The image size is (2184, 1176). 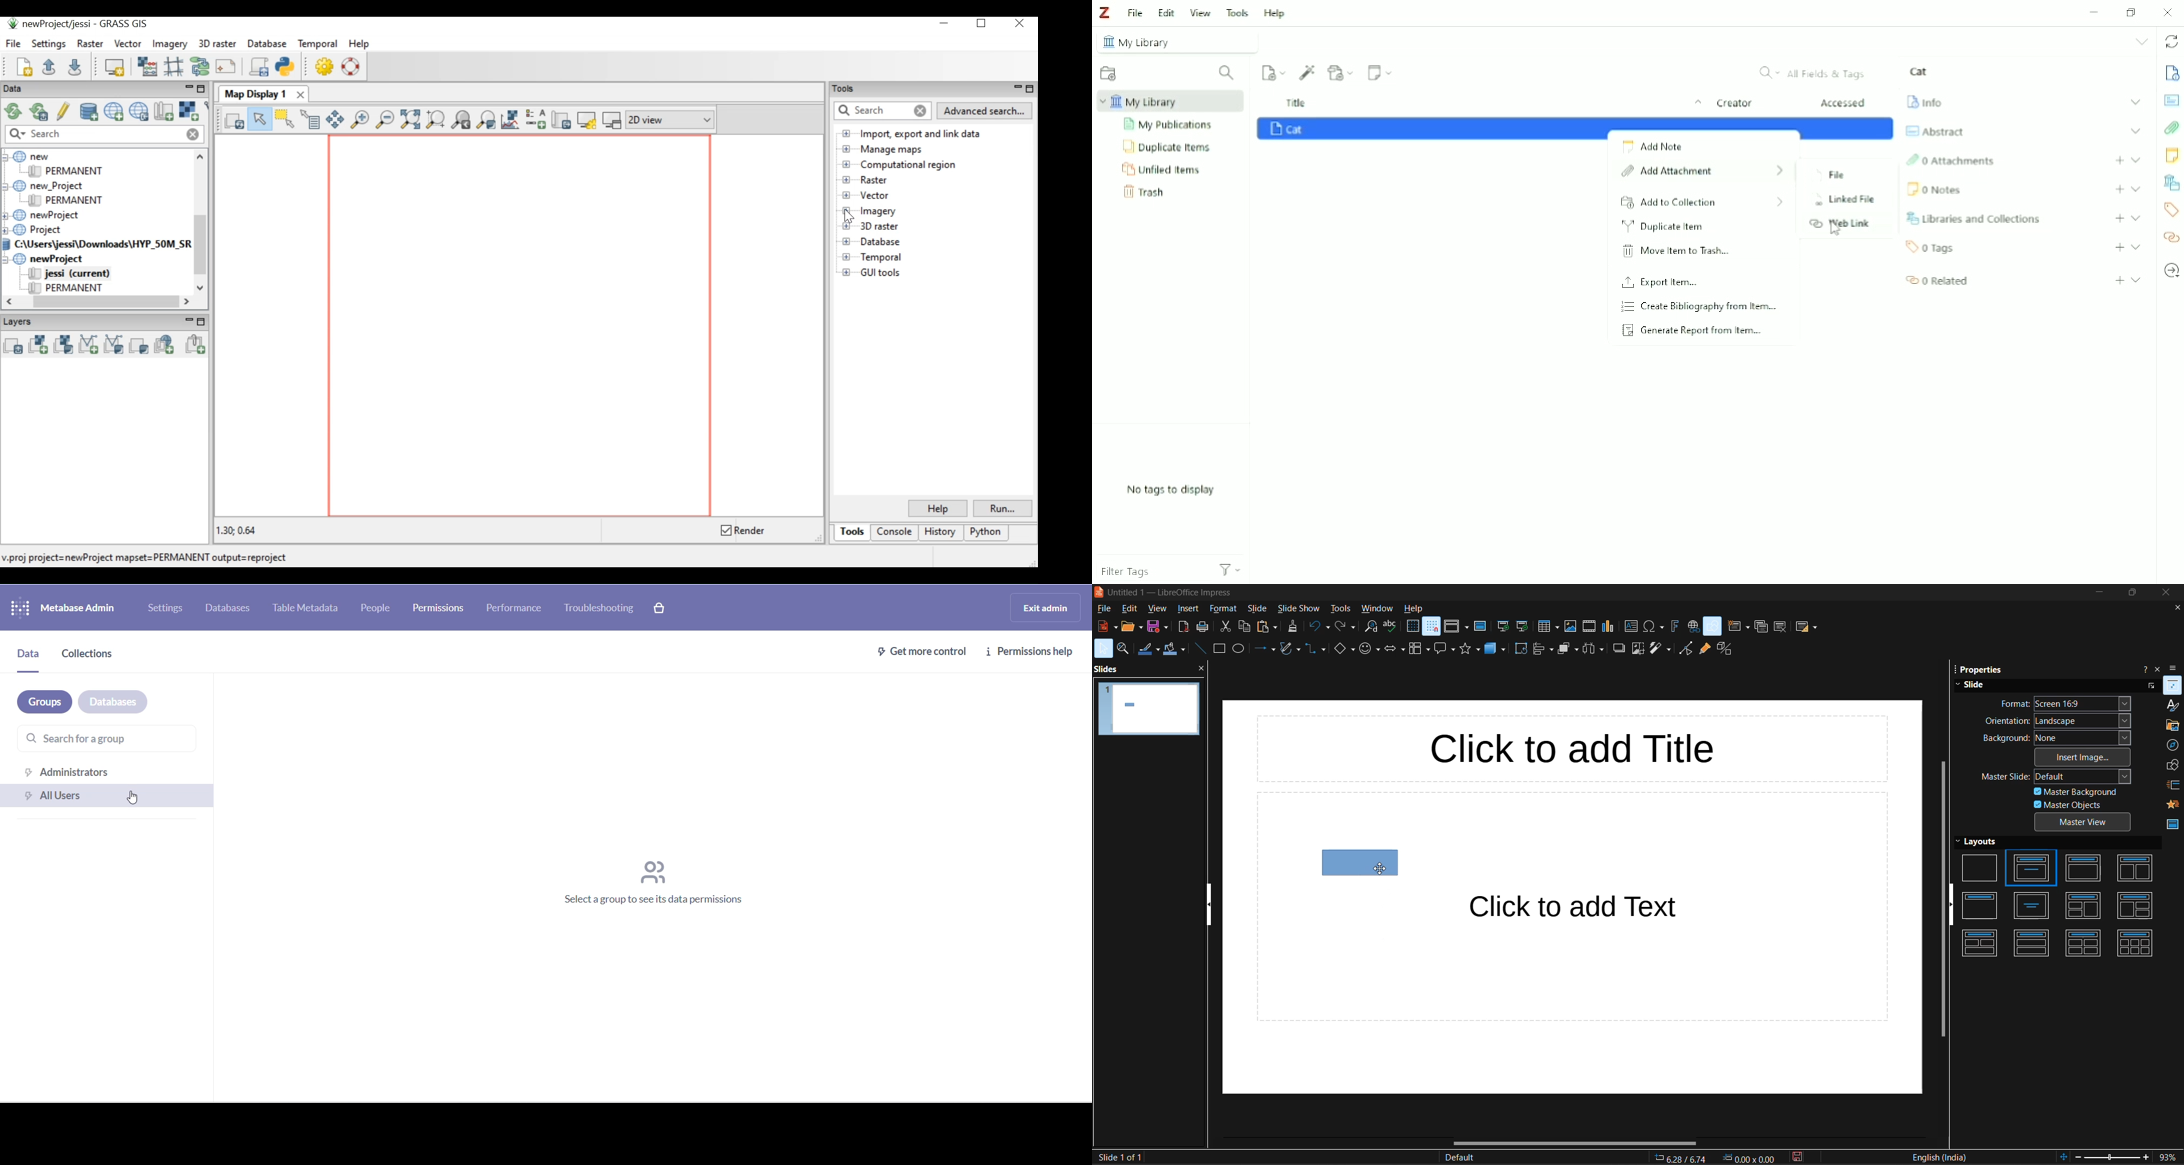 What do you see at coordinates (1265, 649) in the screenshot?
I see `lines and arrows` at bounding box center [1265, 649].